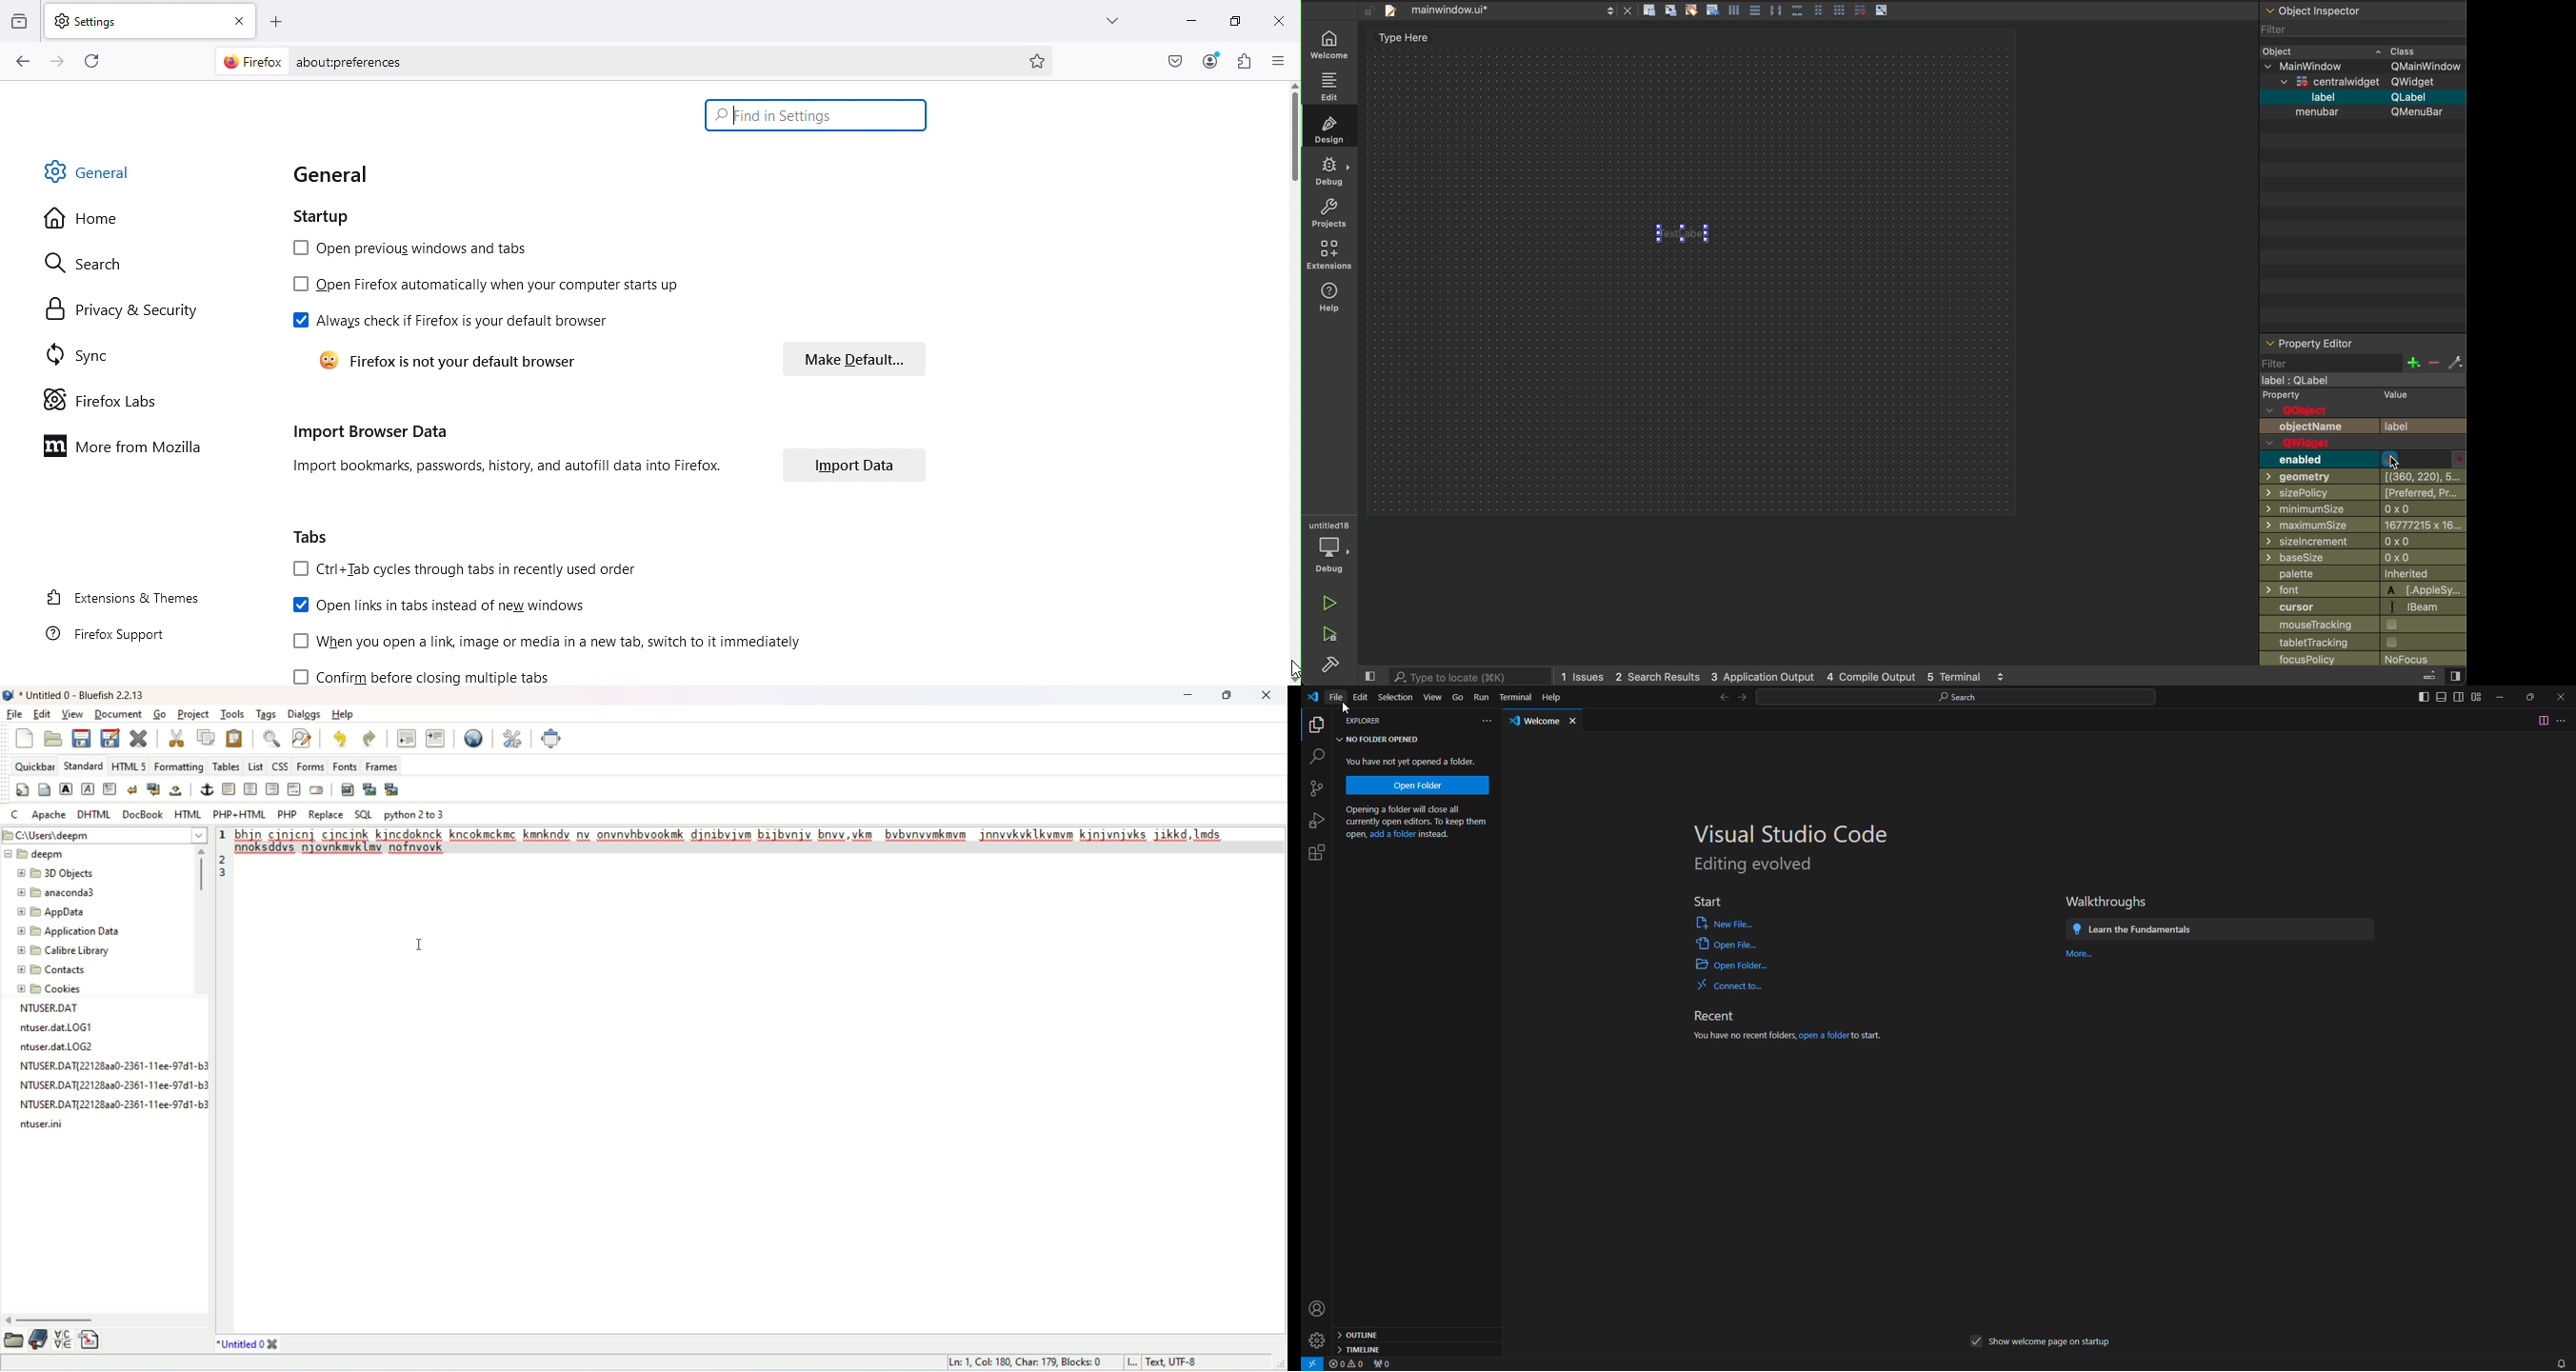  I want to click on Extensions, so click(1242, 62).